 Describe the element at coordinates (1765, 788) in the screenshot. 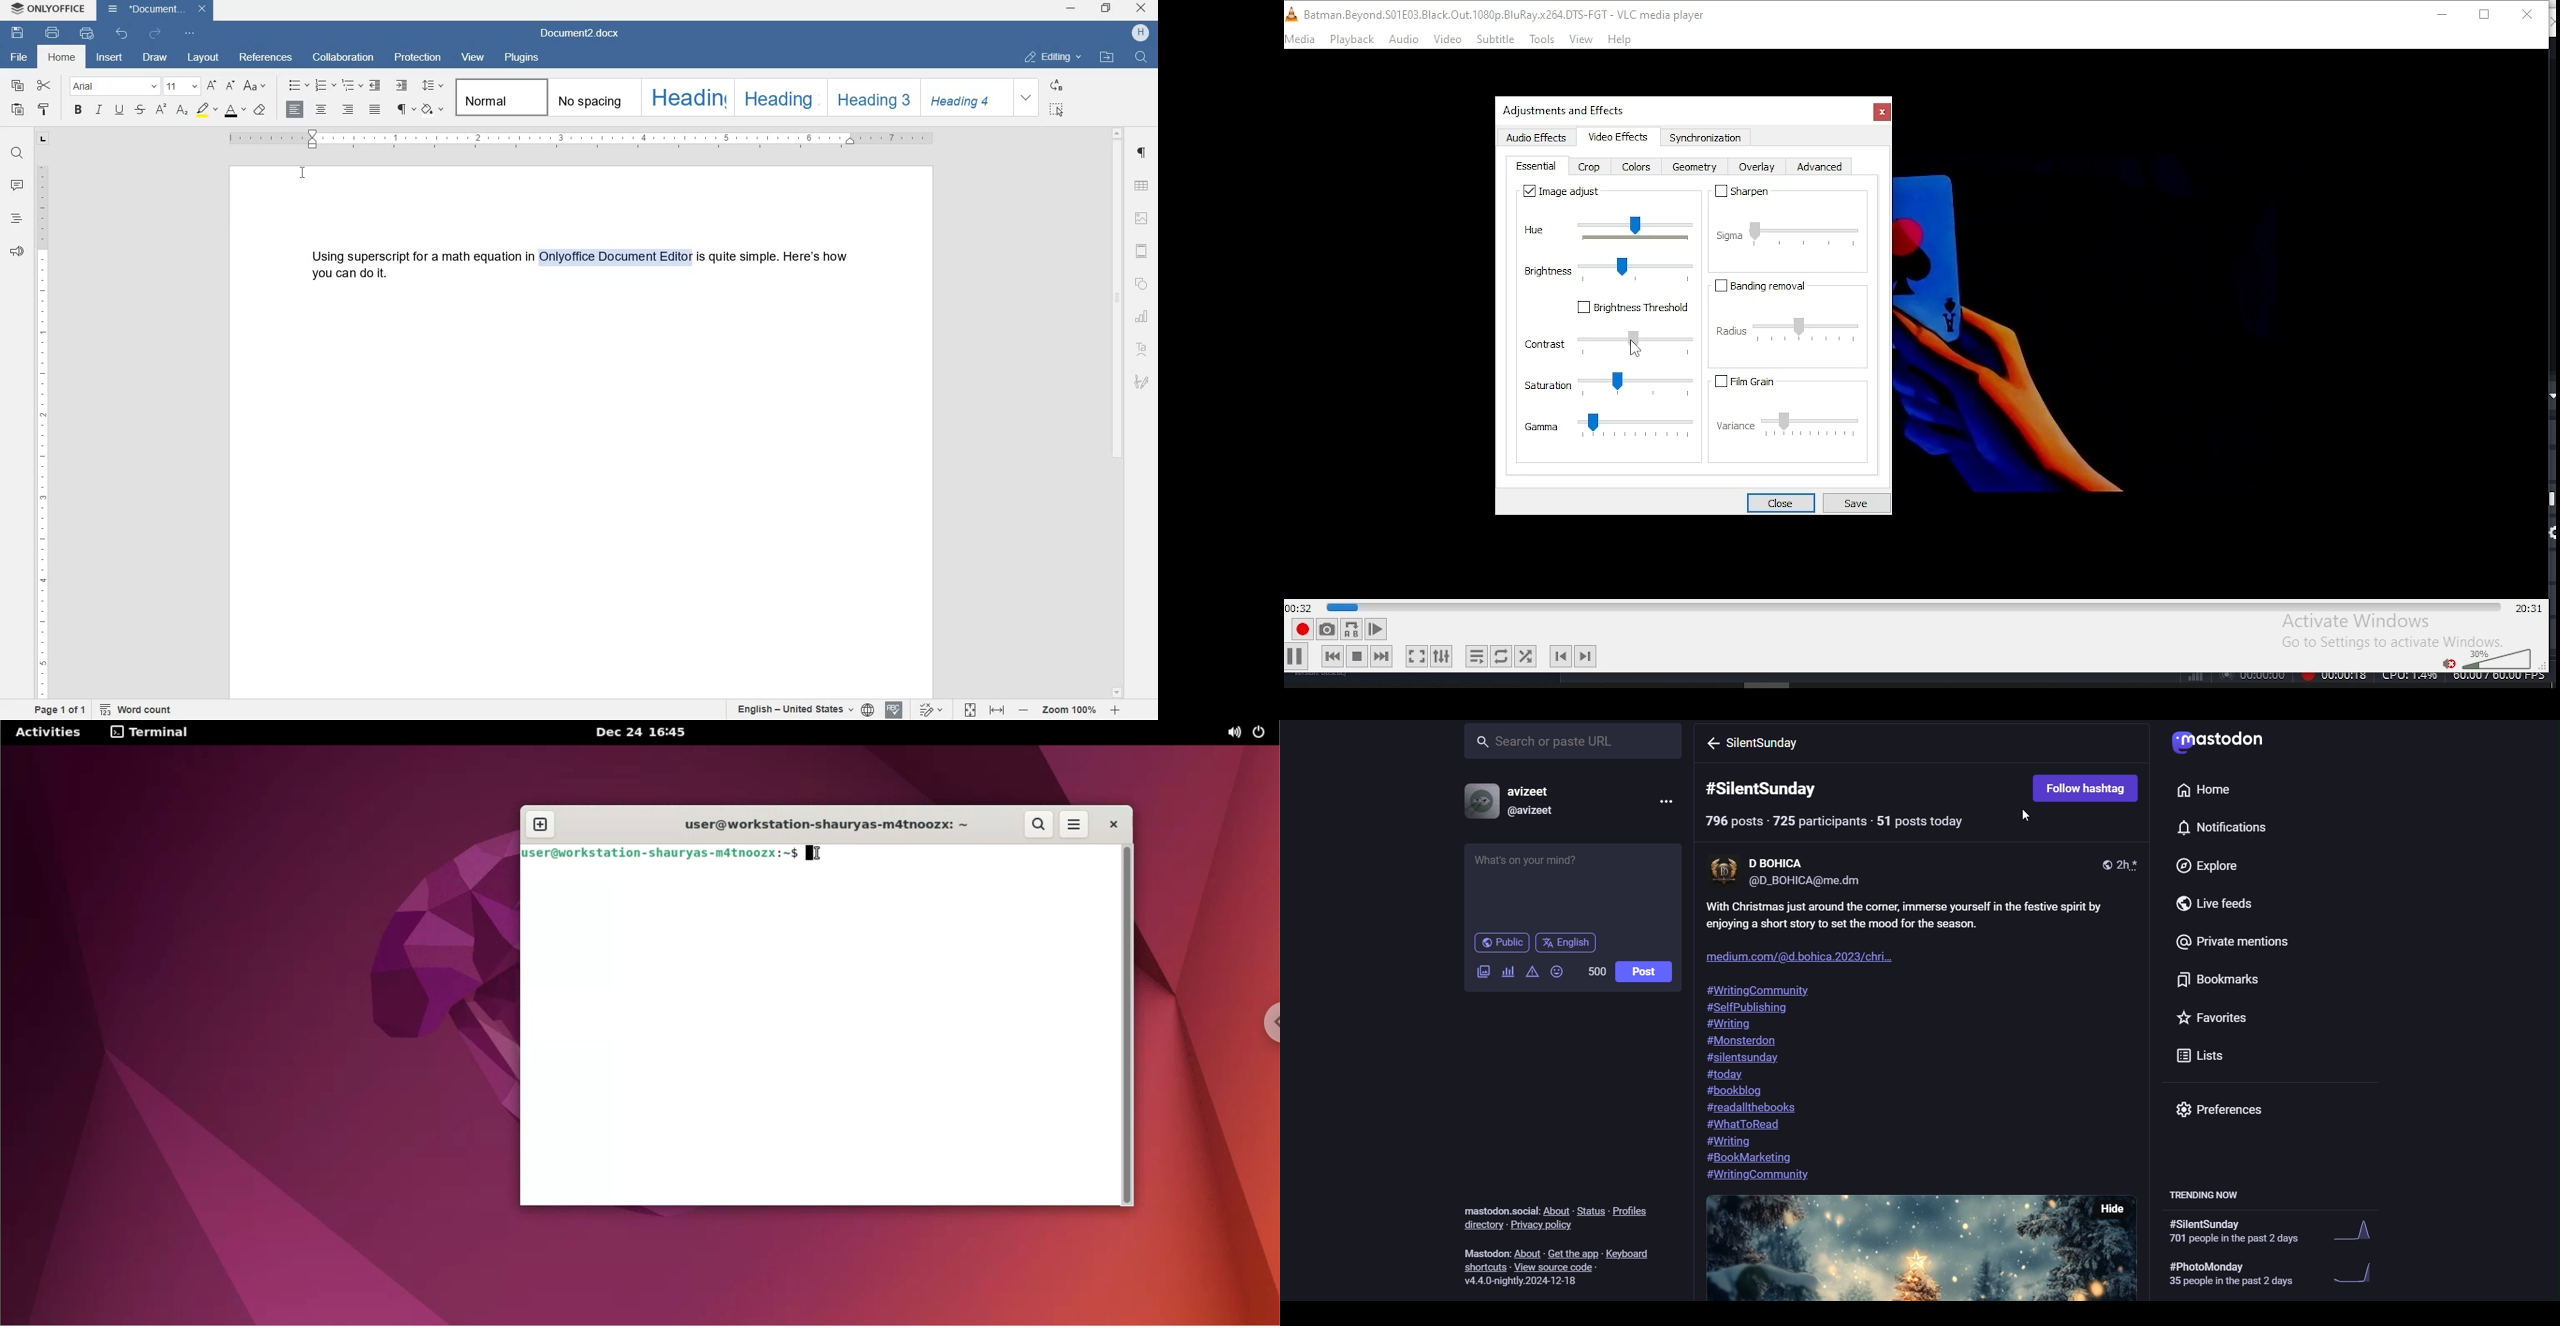

I see `#SilentSunday` at that location.